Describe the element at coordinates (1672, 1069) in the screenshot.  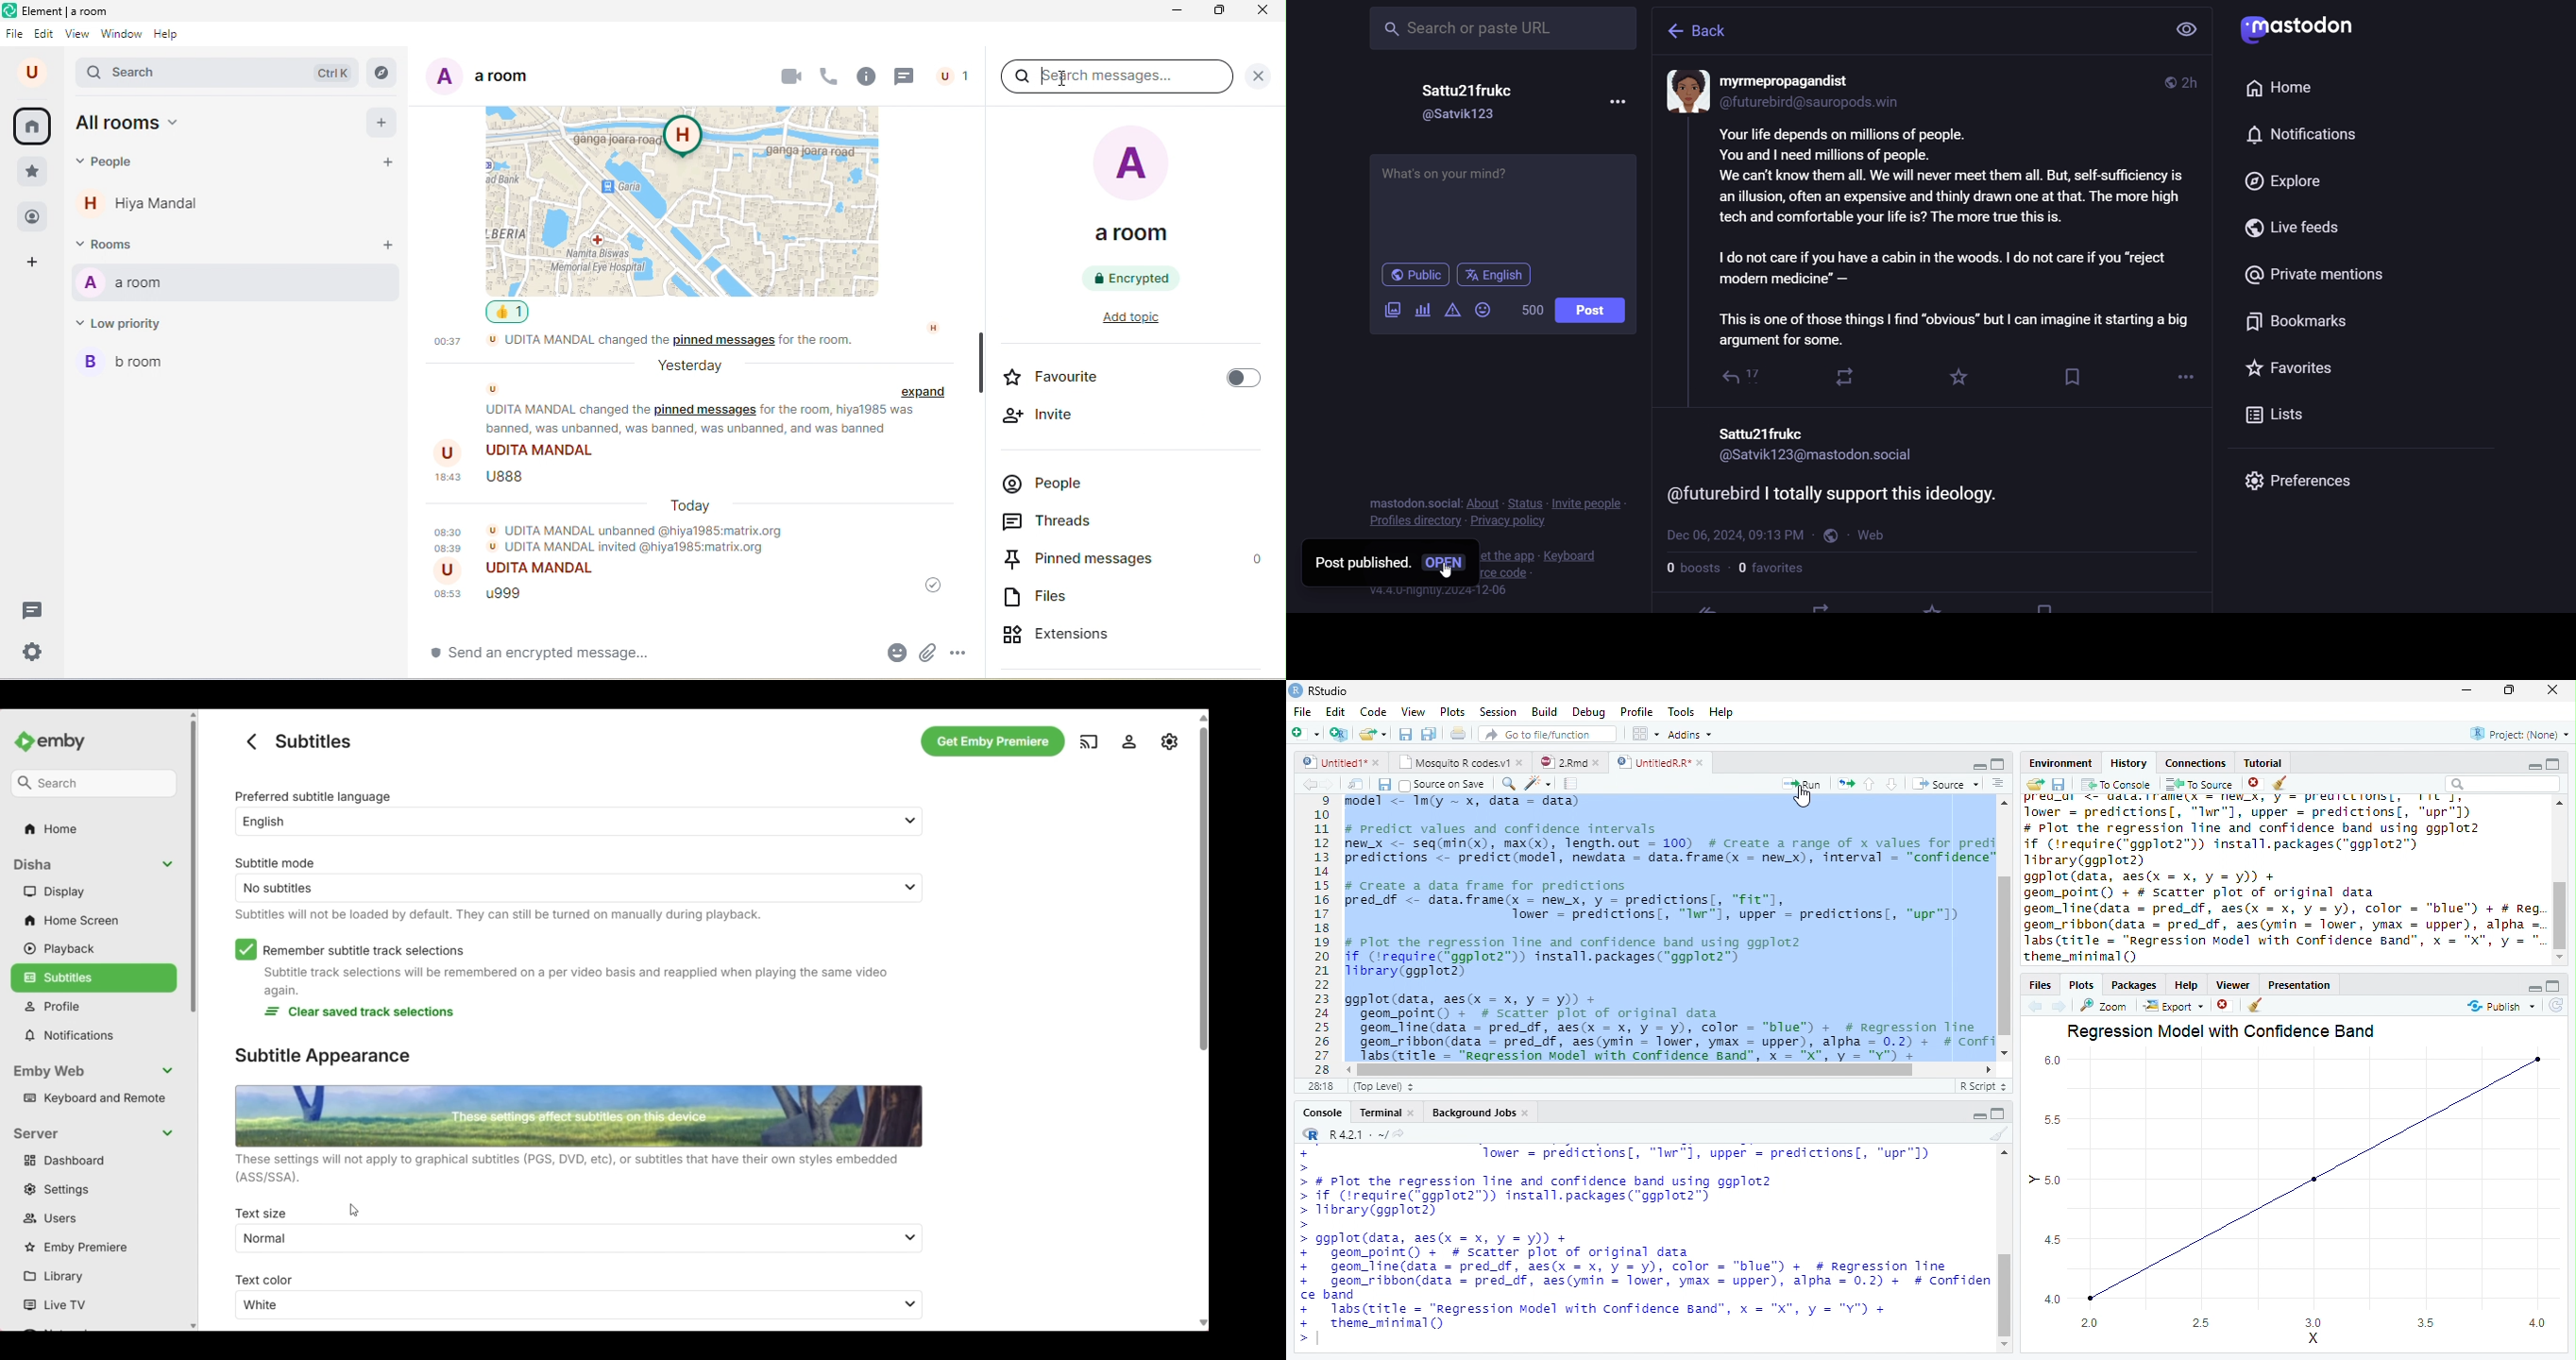
I see `Scrollbar` at that location.